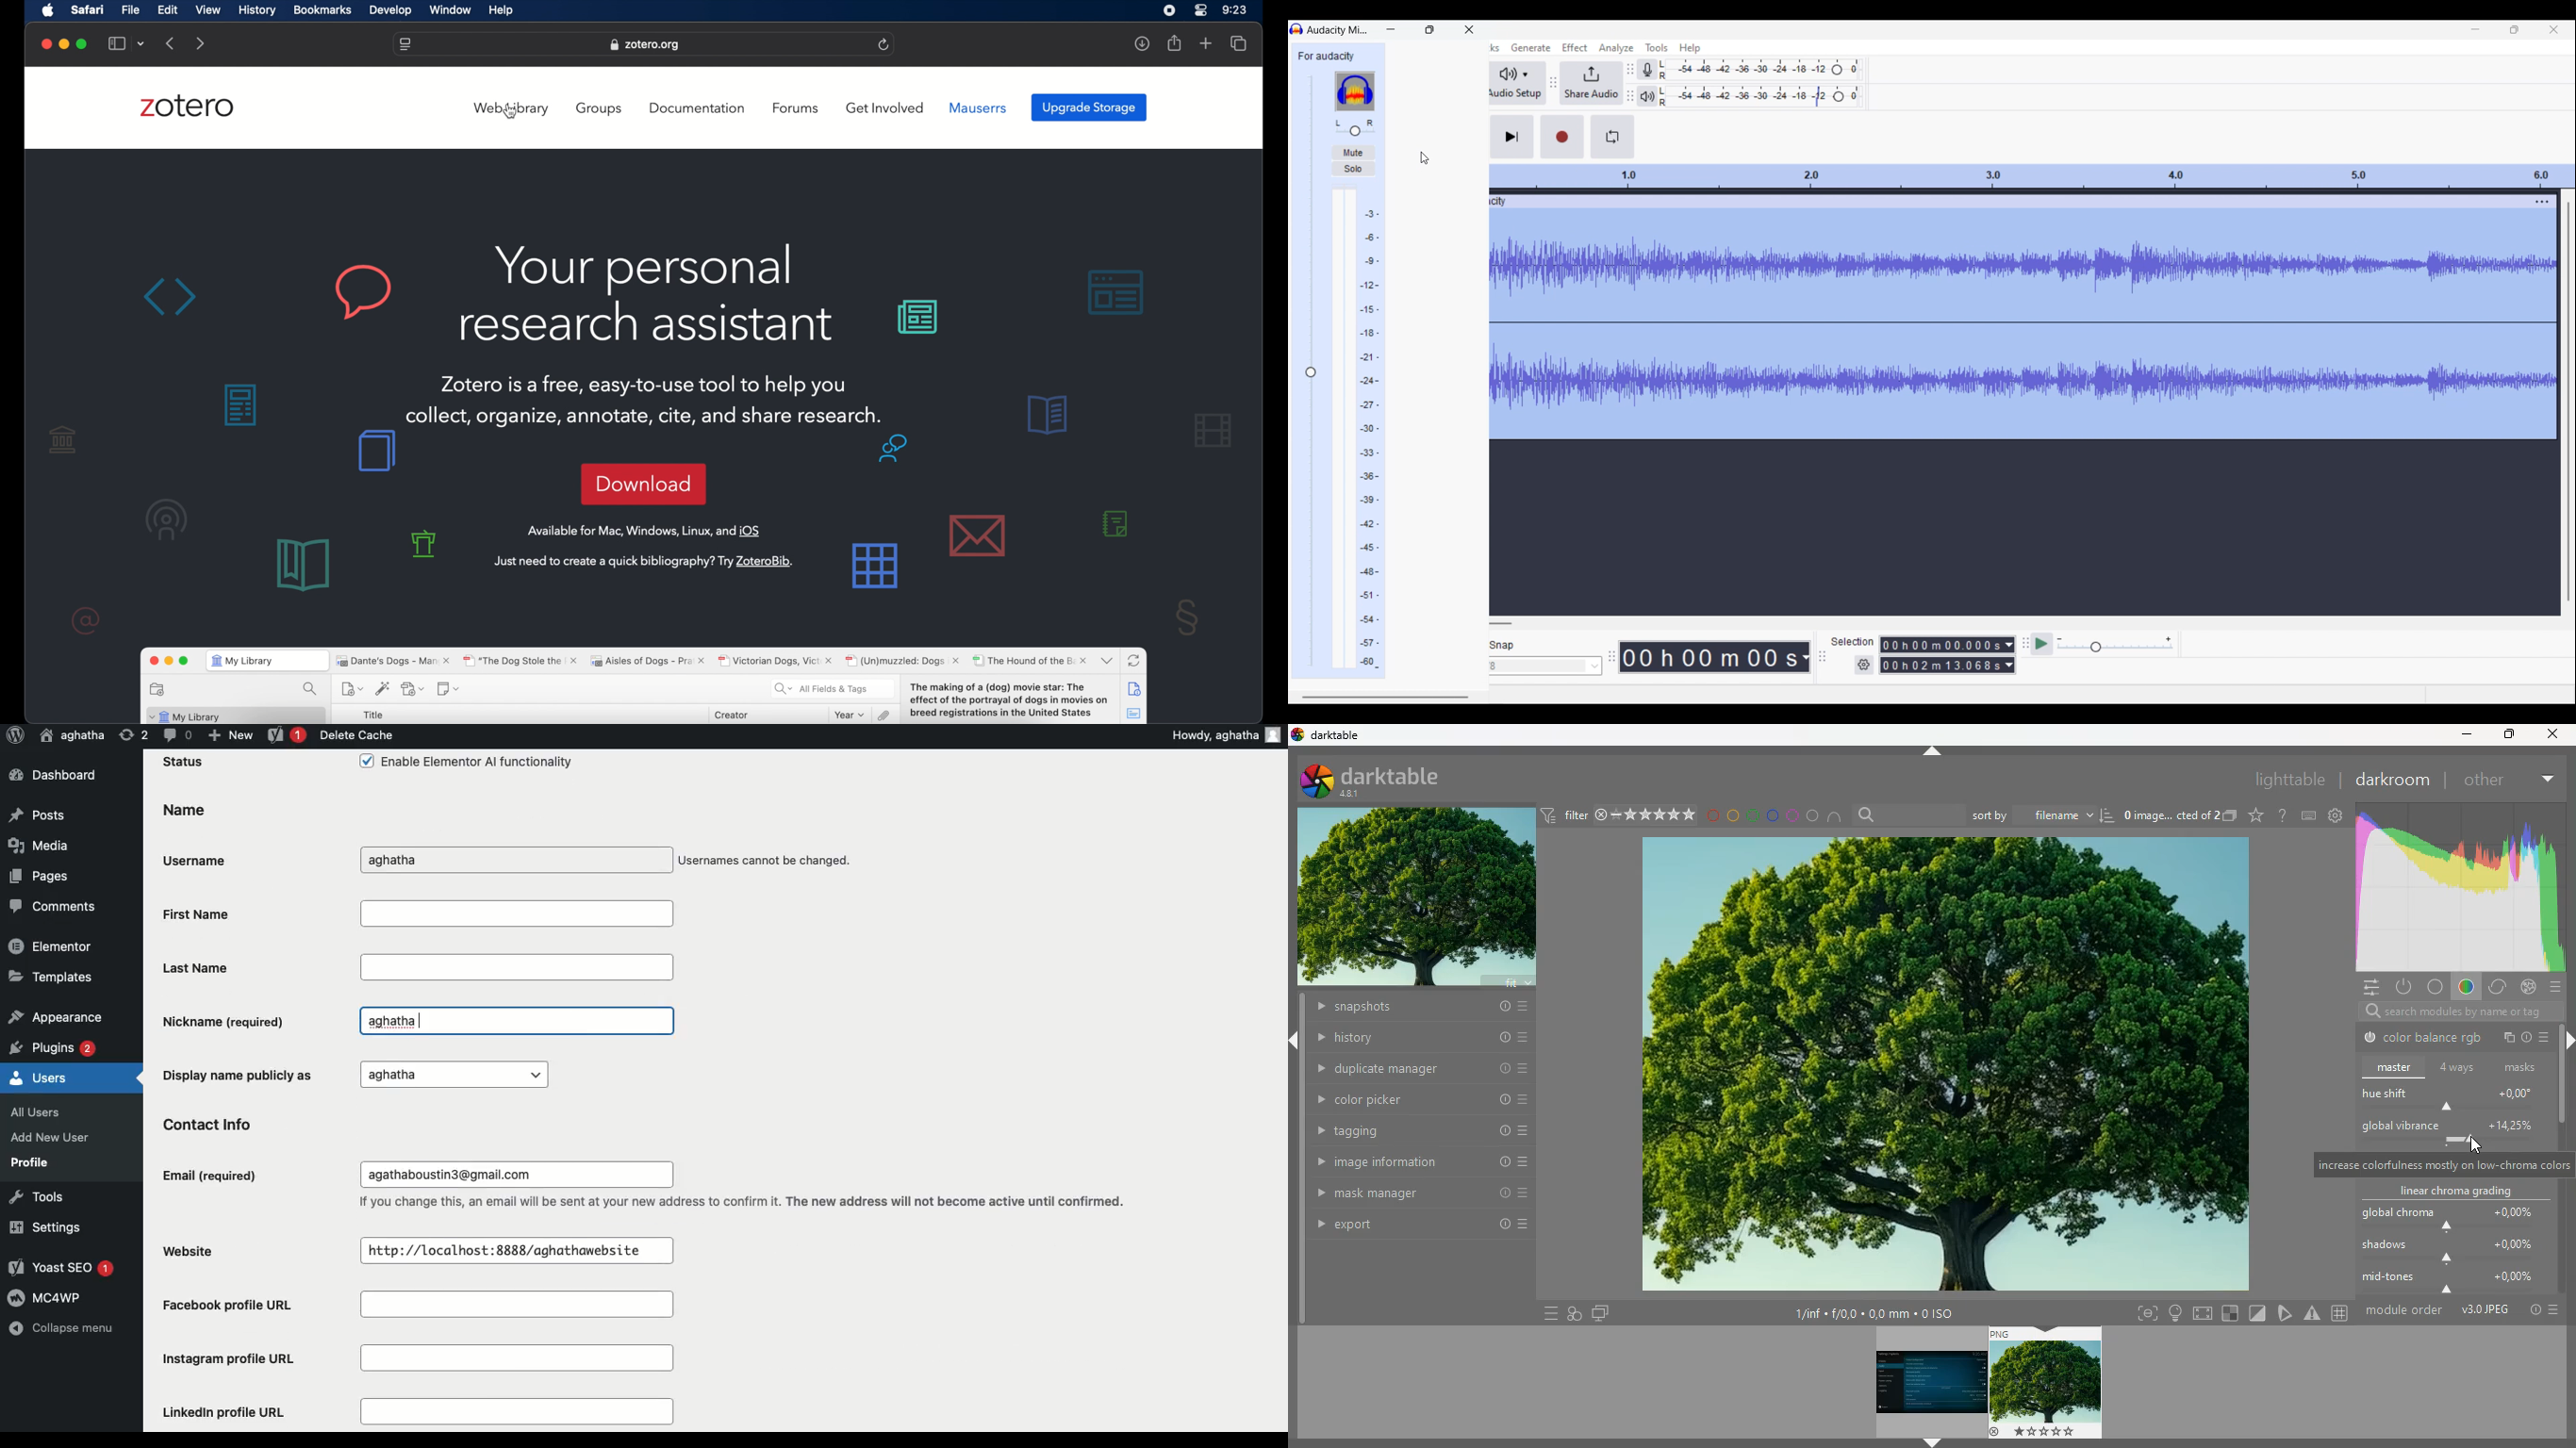 Image resolution: width=2576 pixels, height=1456 pixels. What do you see at coordinates (134, 734) in the screenshot?
I see `Revision` at bounding box center [134, 734].